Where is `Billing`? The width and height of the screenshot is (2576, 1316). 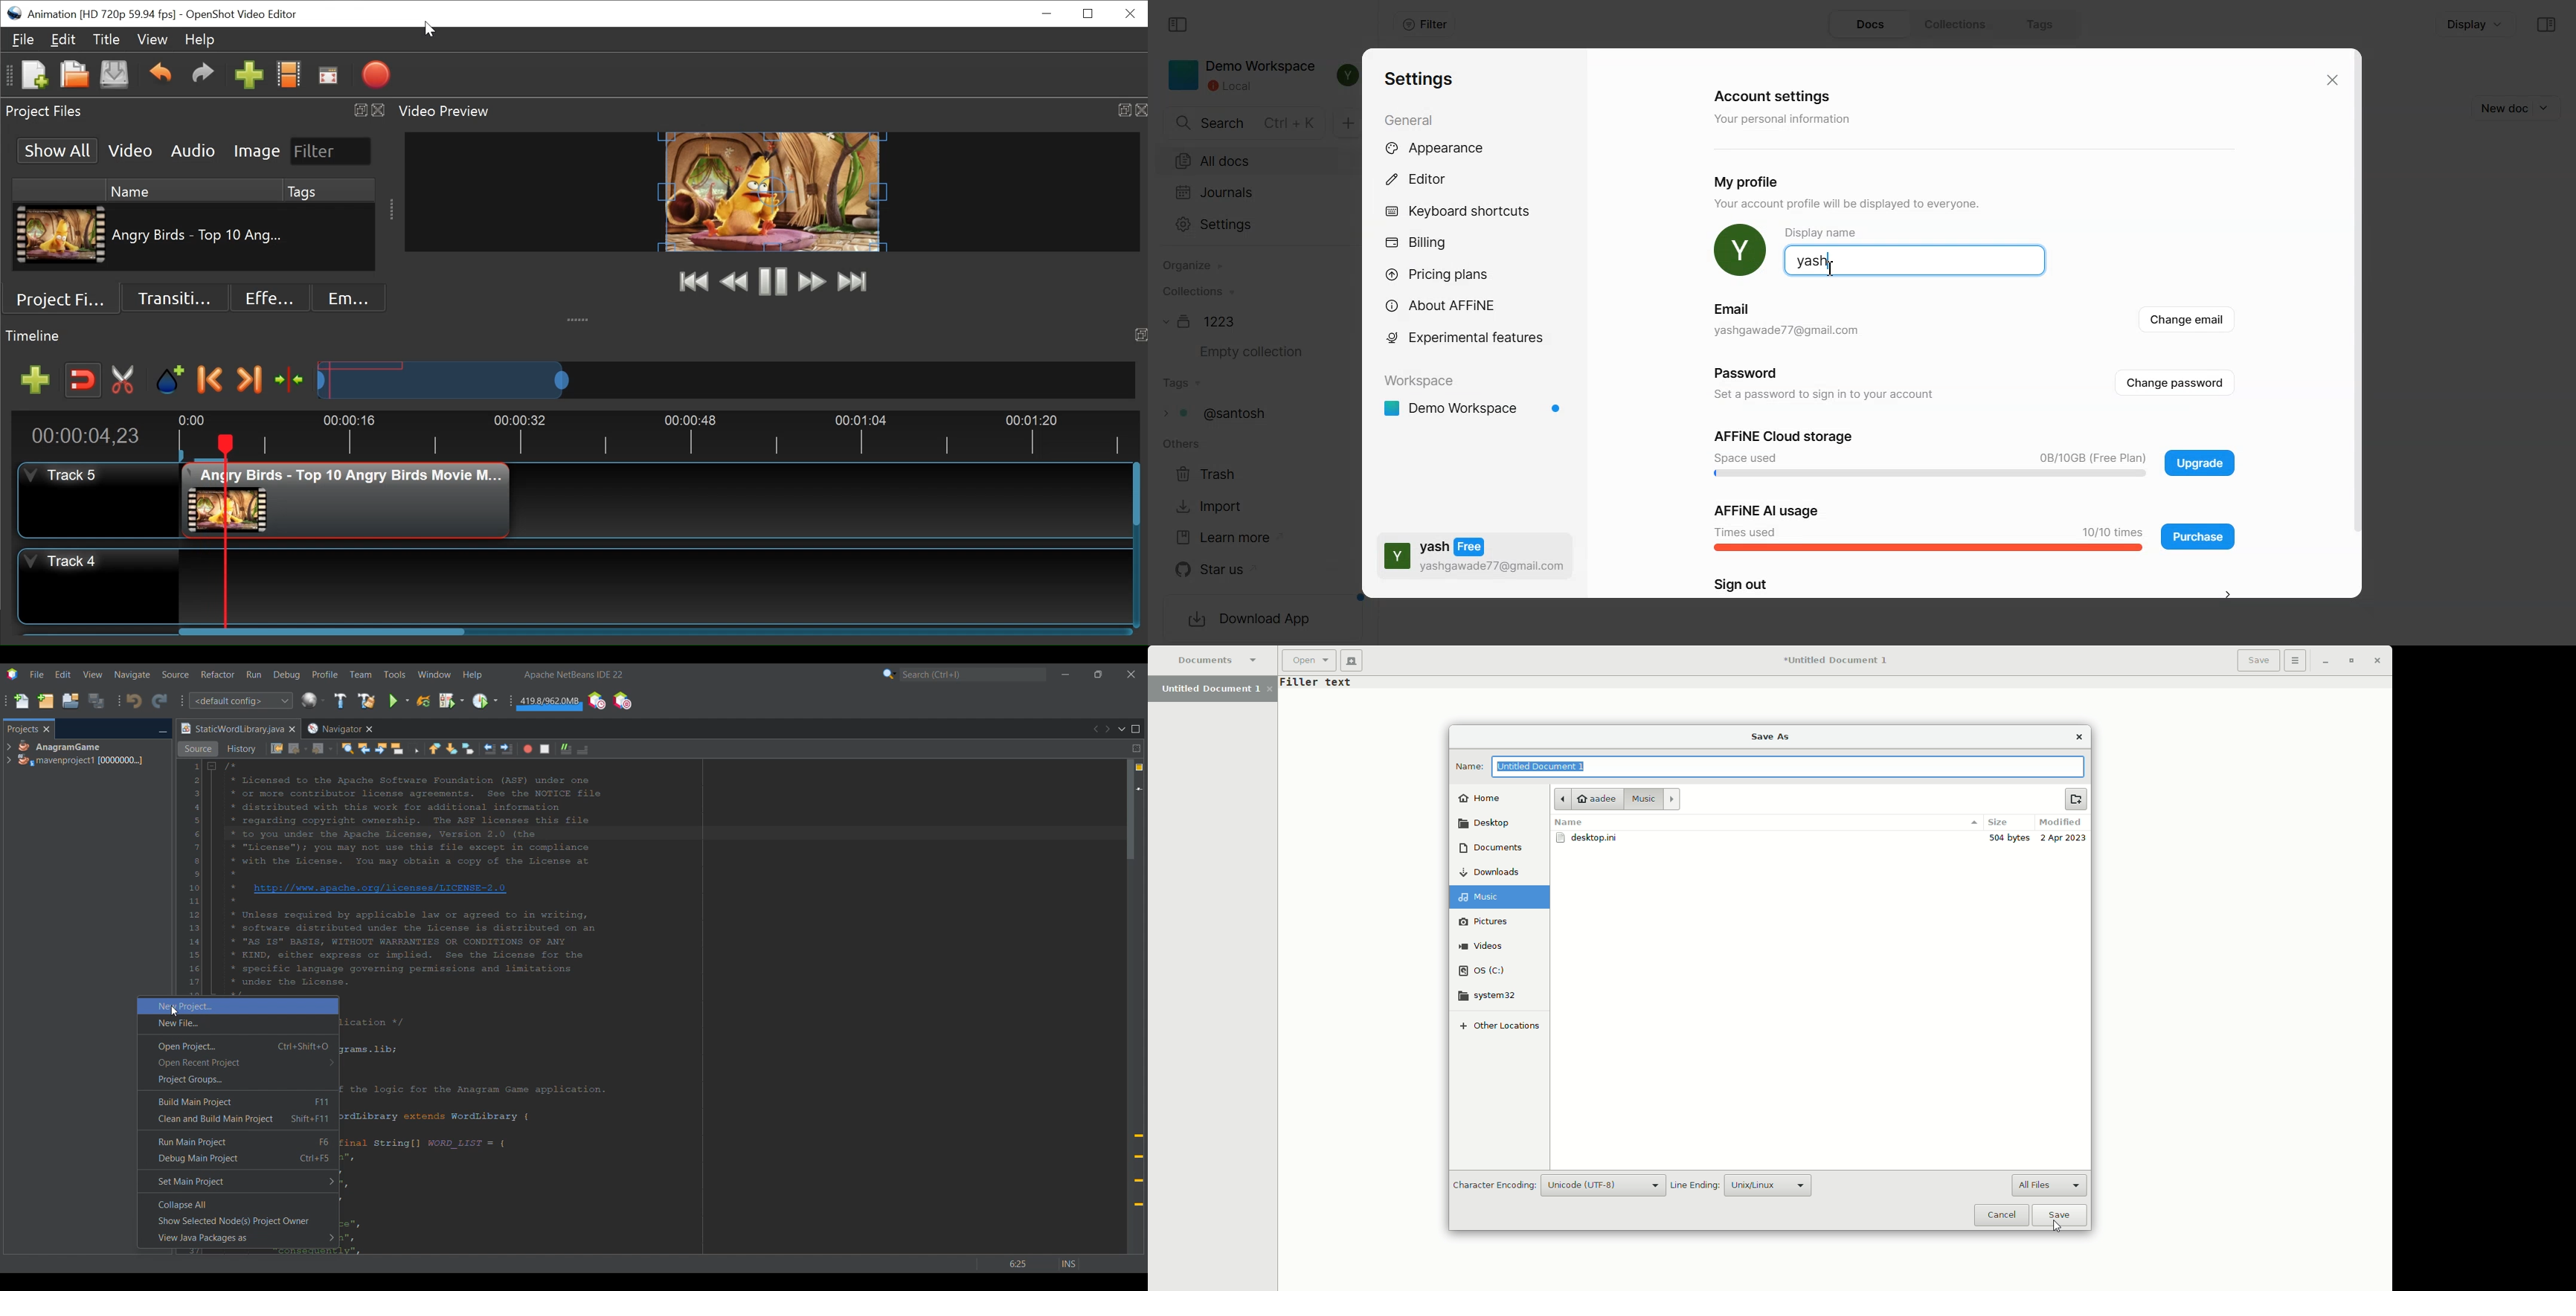
Billing is located at coordinates (1416, 244).